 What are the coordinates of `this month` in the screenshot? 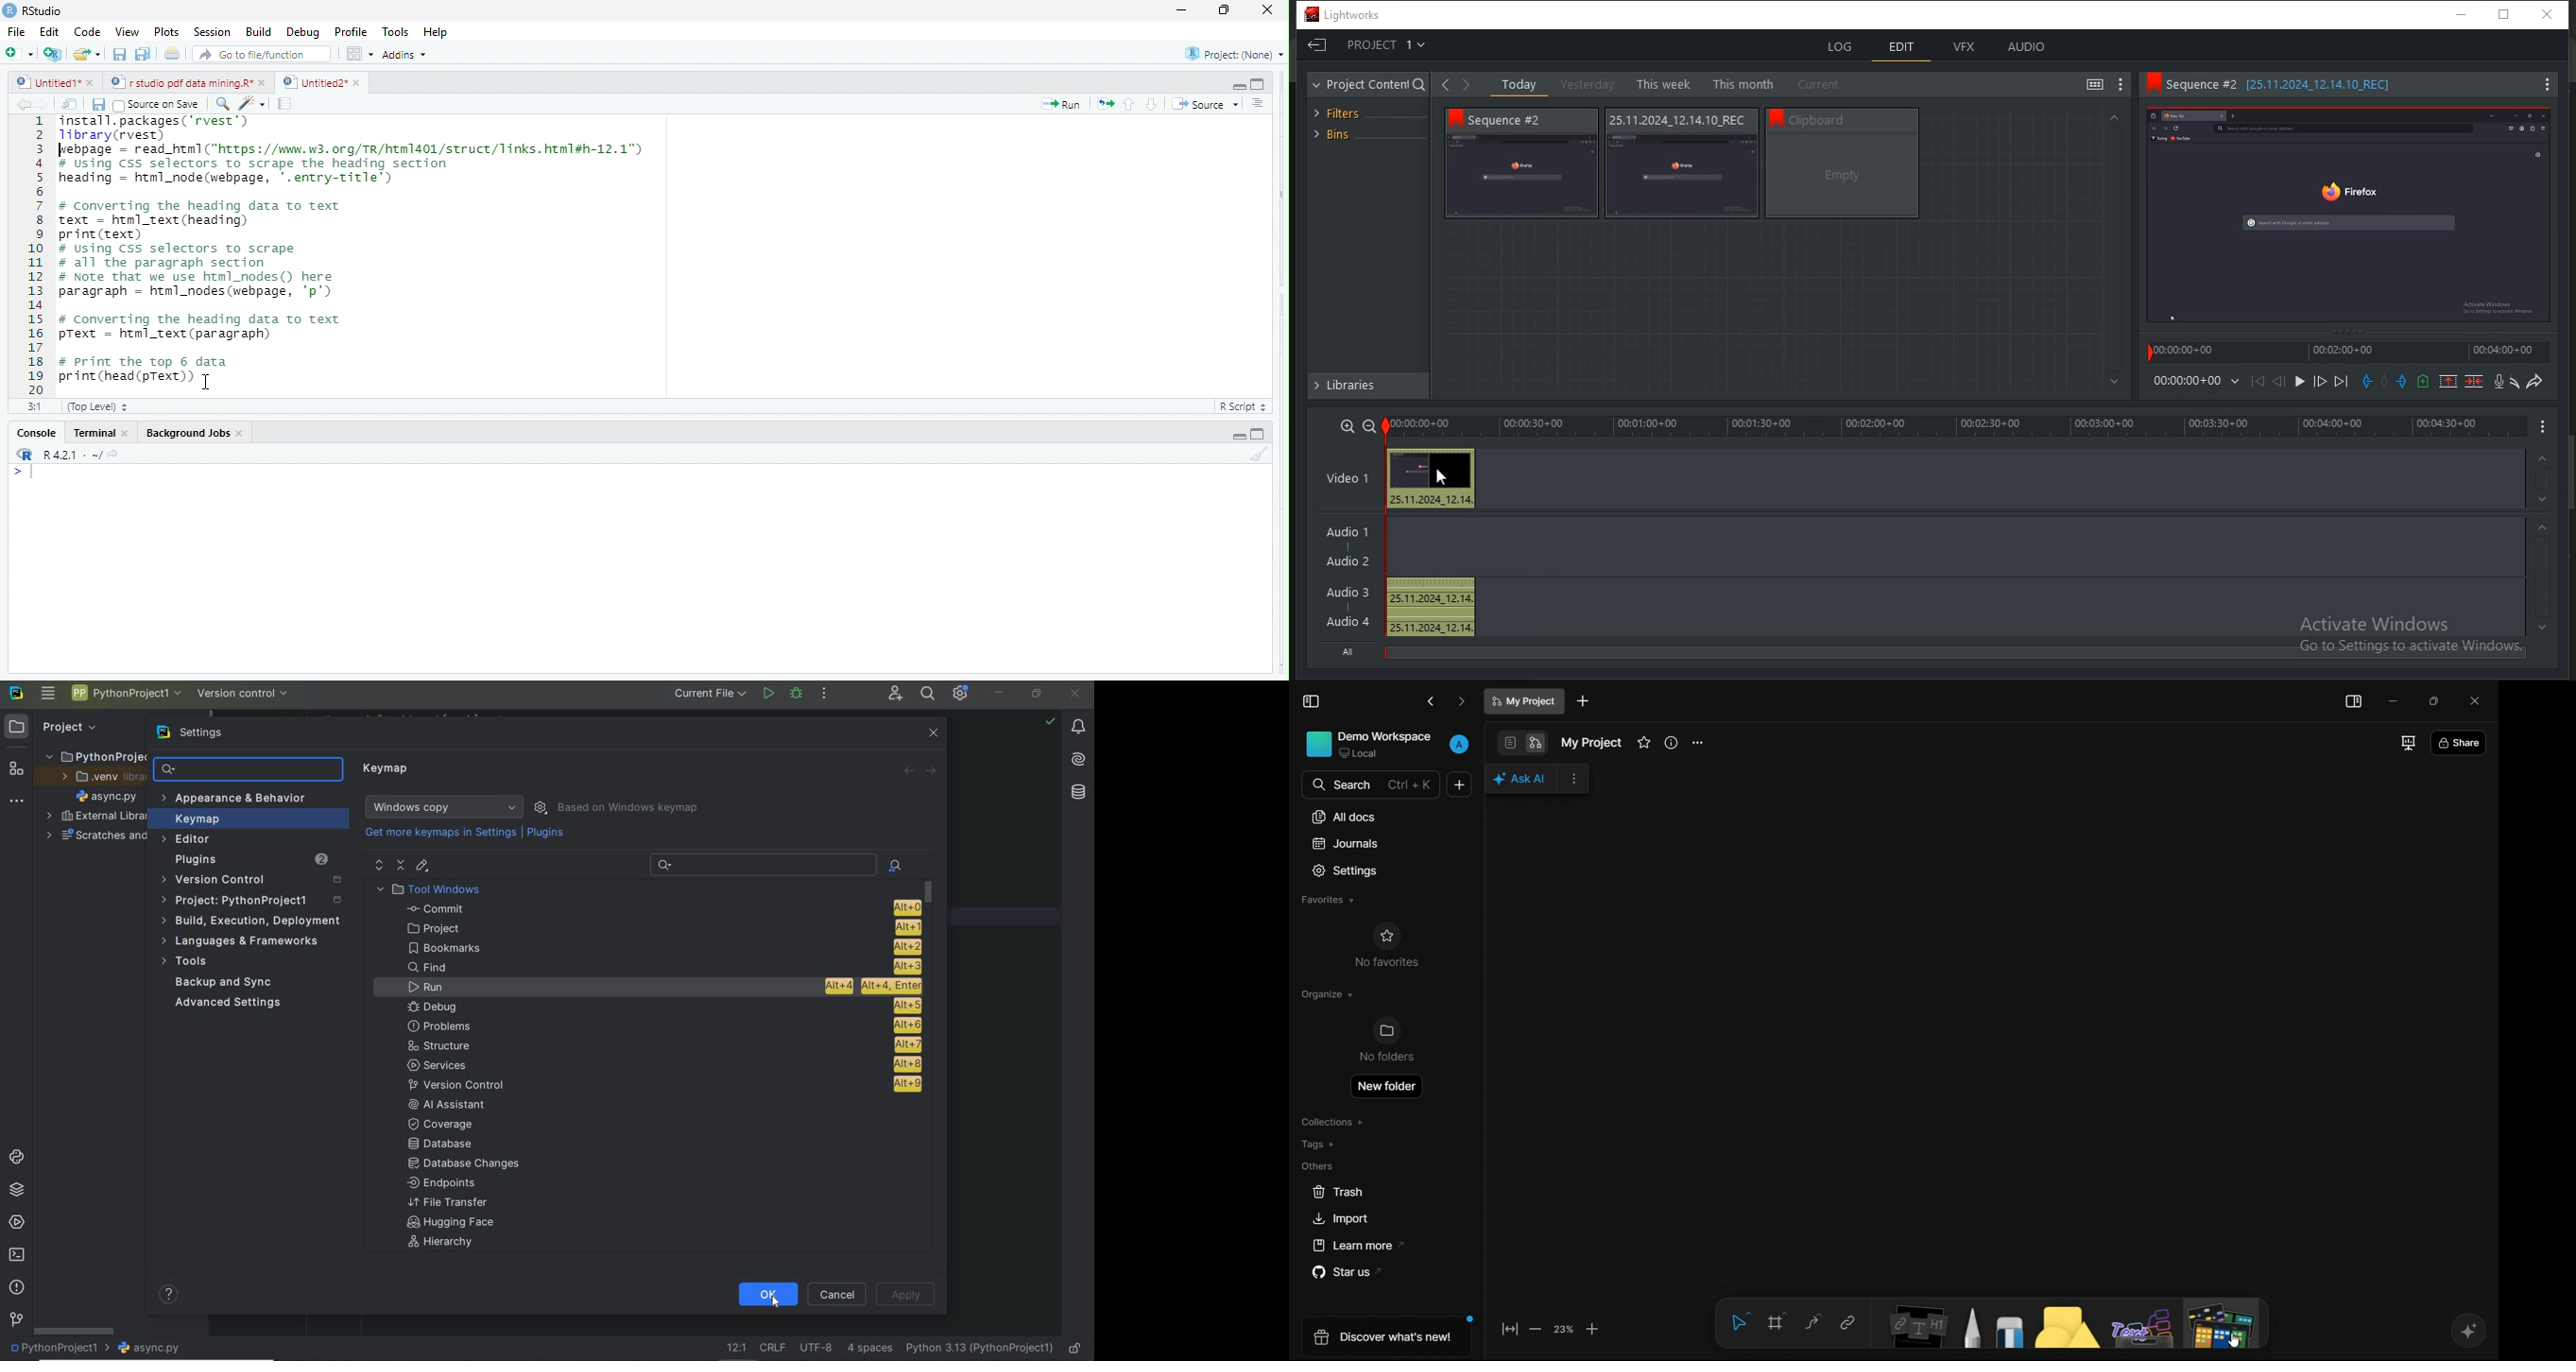 It's located at (1743, 83).